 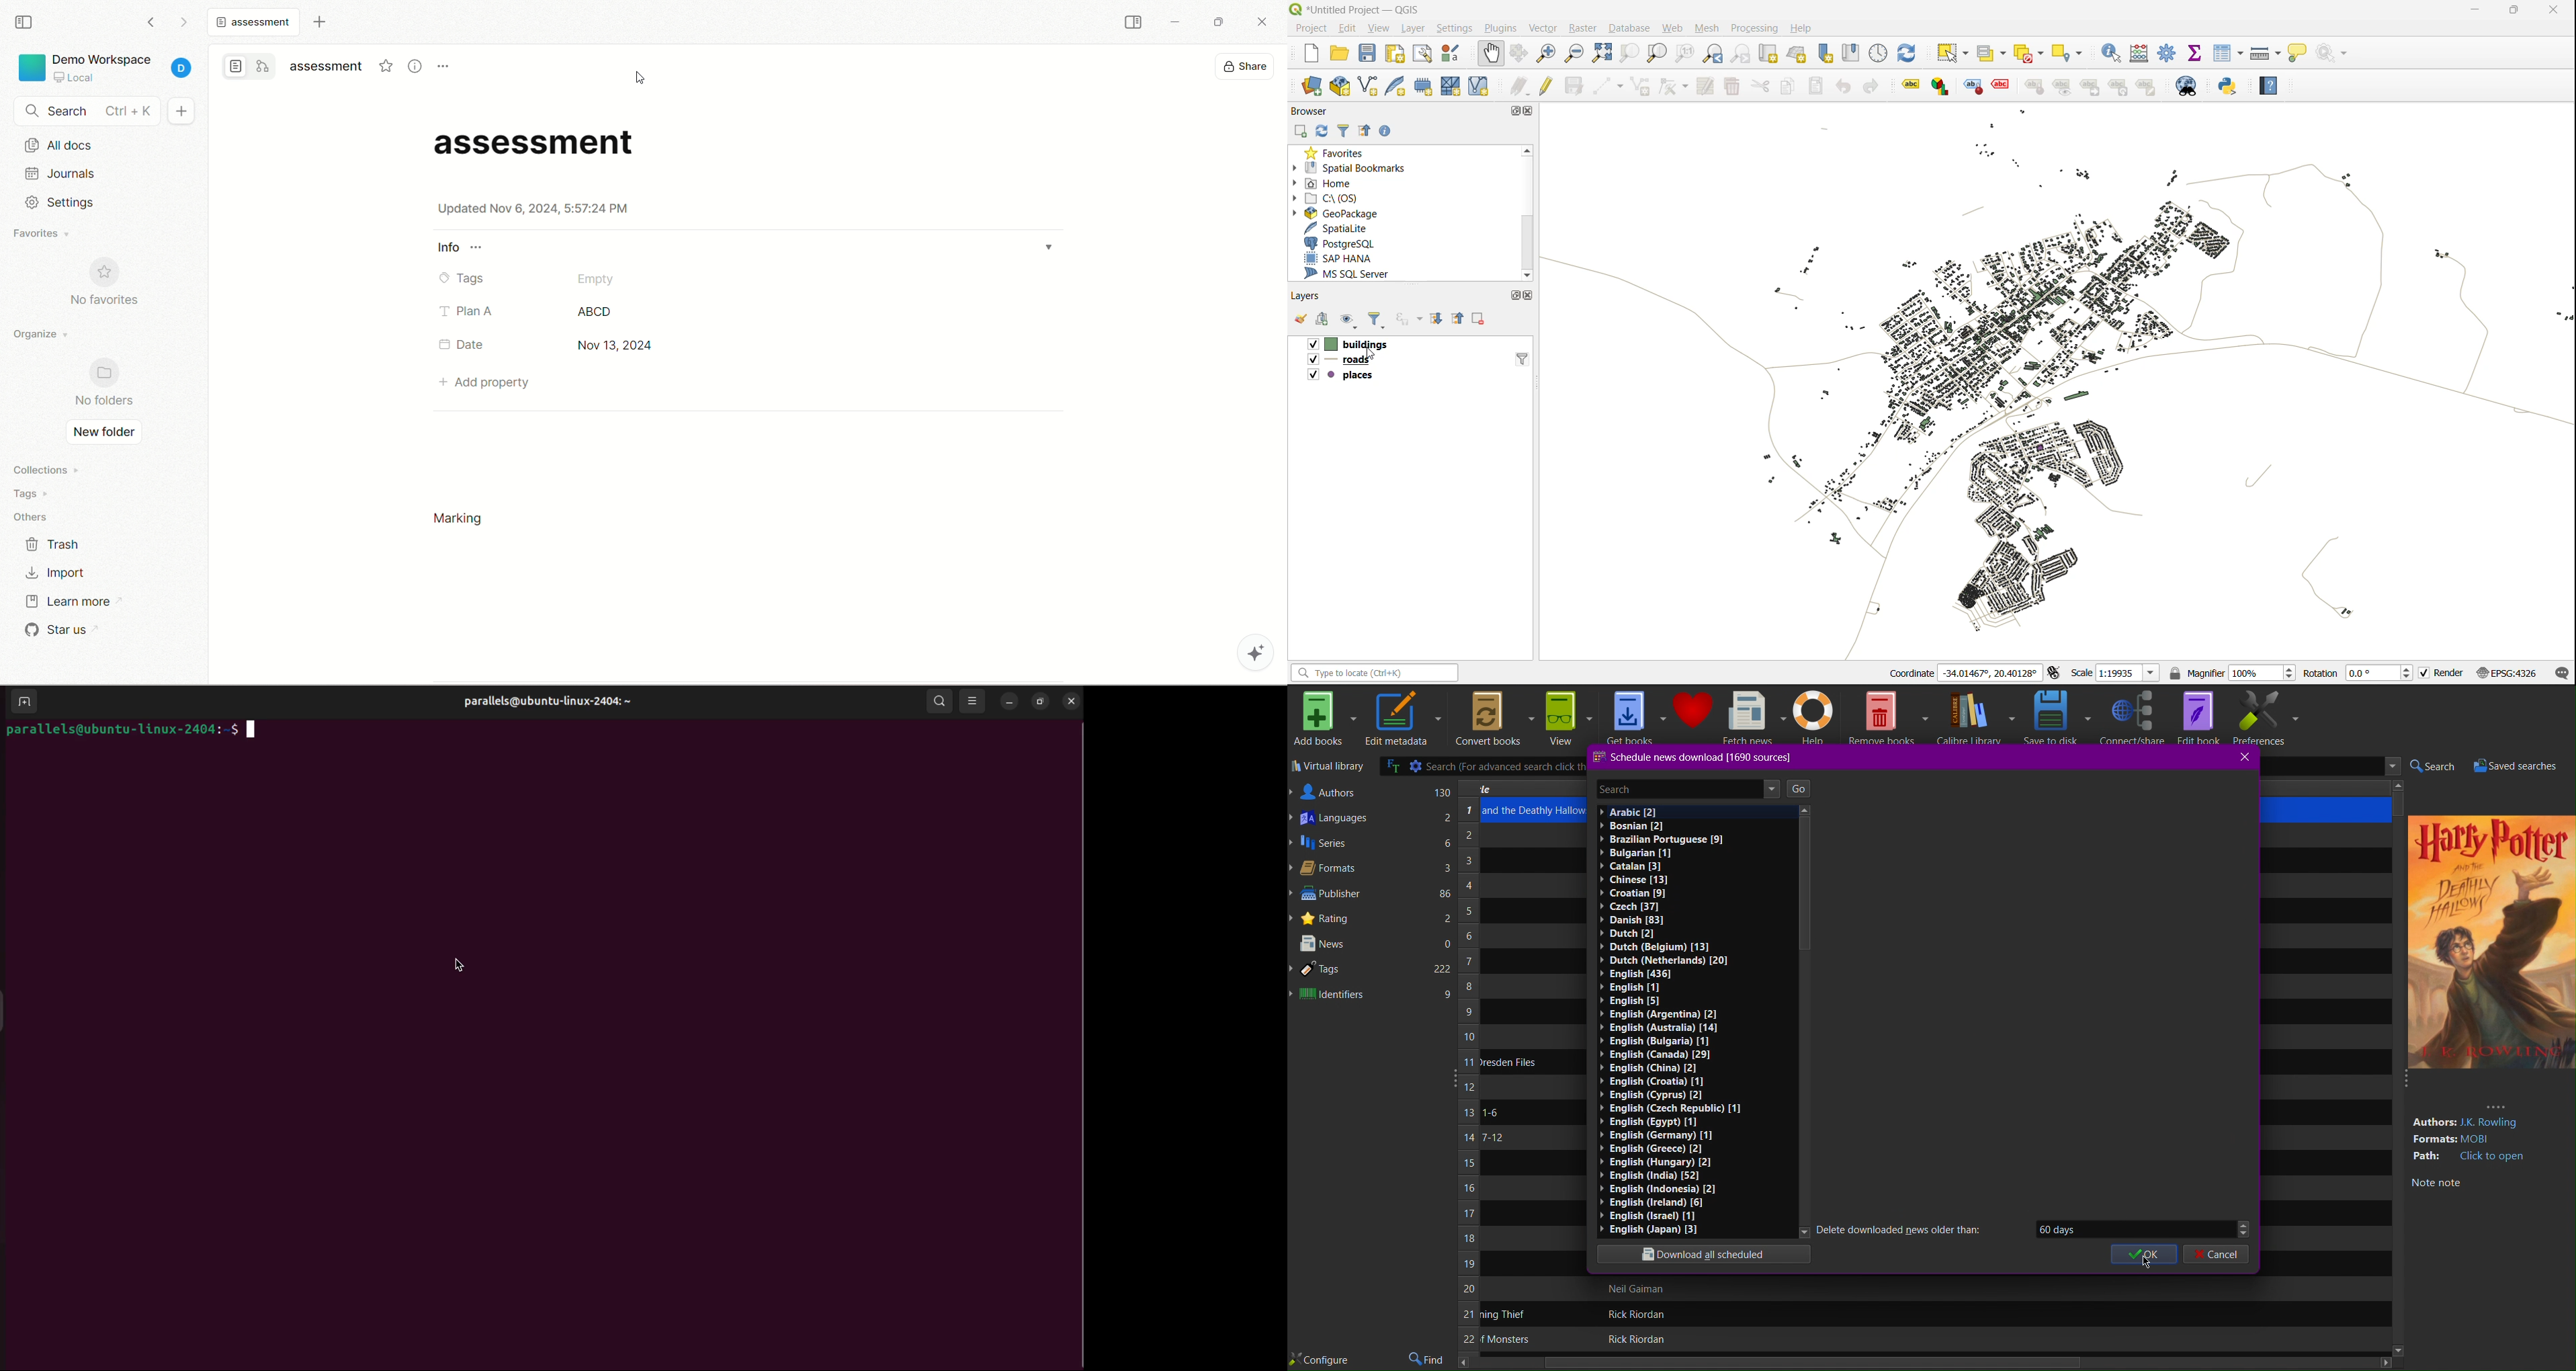 What do you see at coordinates (2118, 88) in the screenshot?
I see `rotate a label` at bounding box center [2118, 88].